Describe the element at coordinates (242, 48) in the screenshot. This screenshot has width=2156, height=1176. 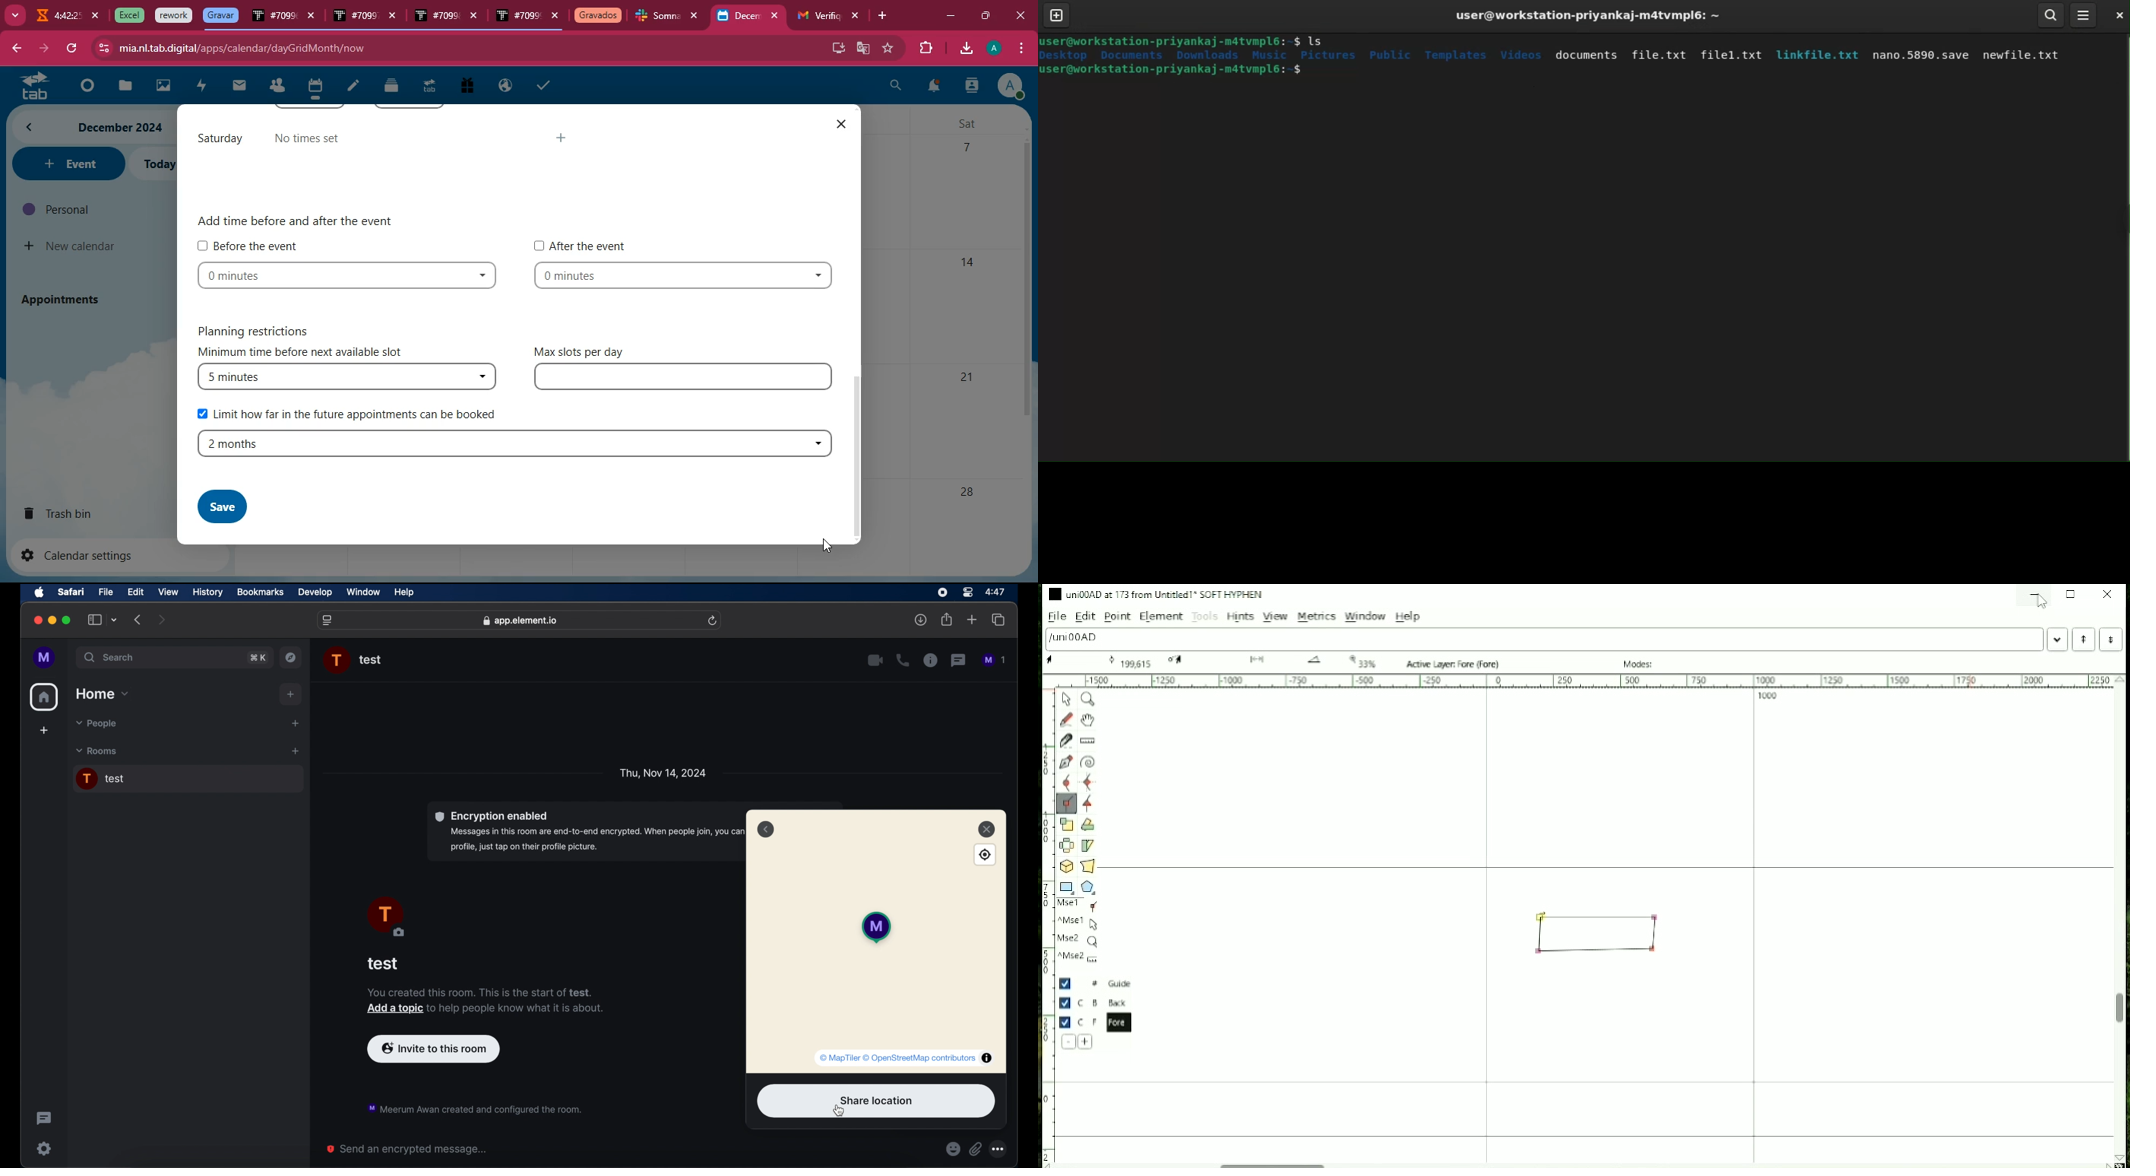
I see `url` at that location.